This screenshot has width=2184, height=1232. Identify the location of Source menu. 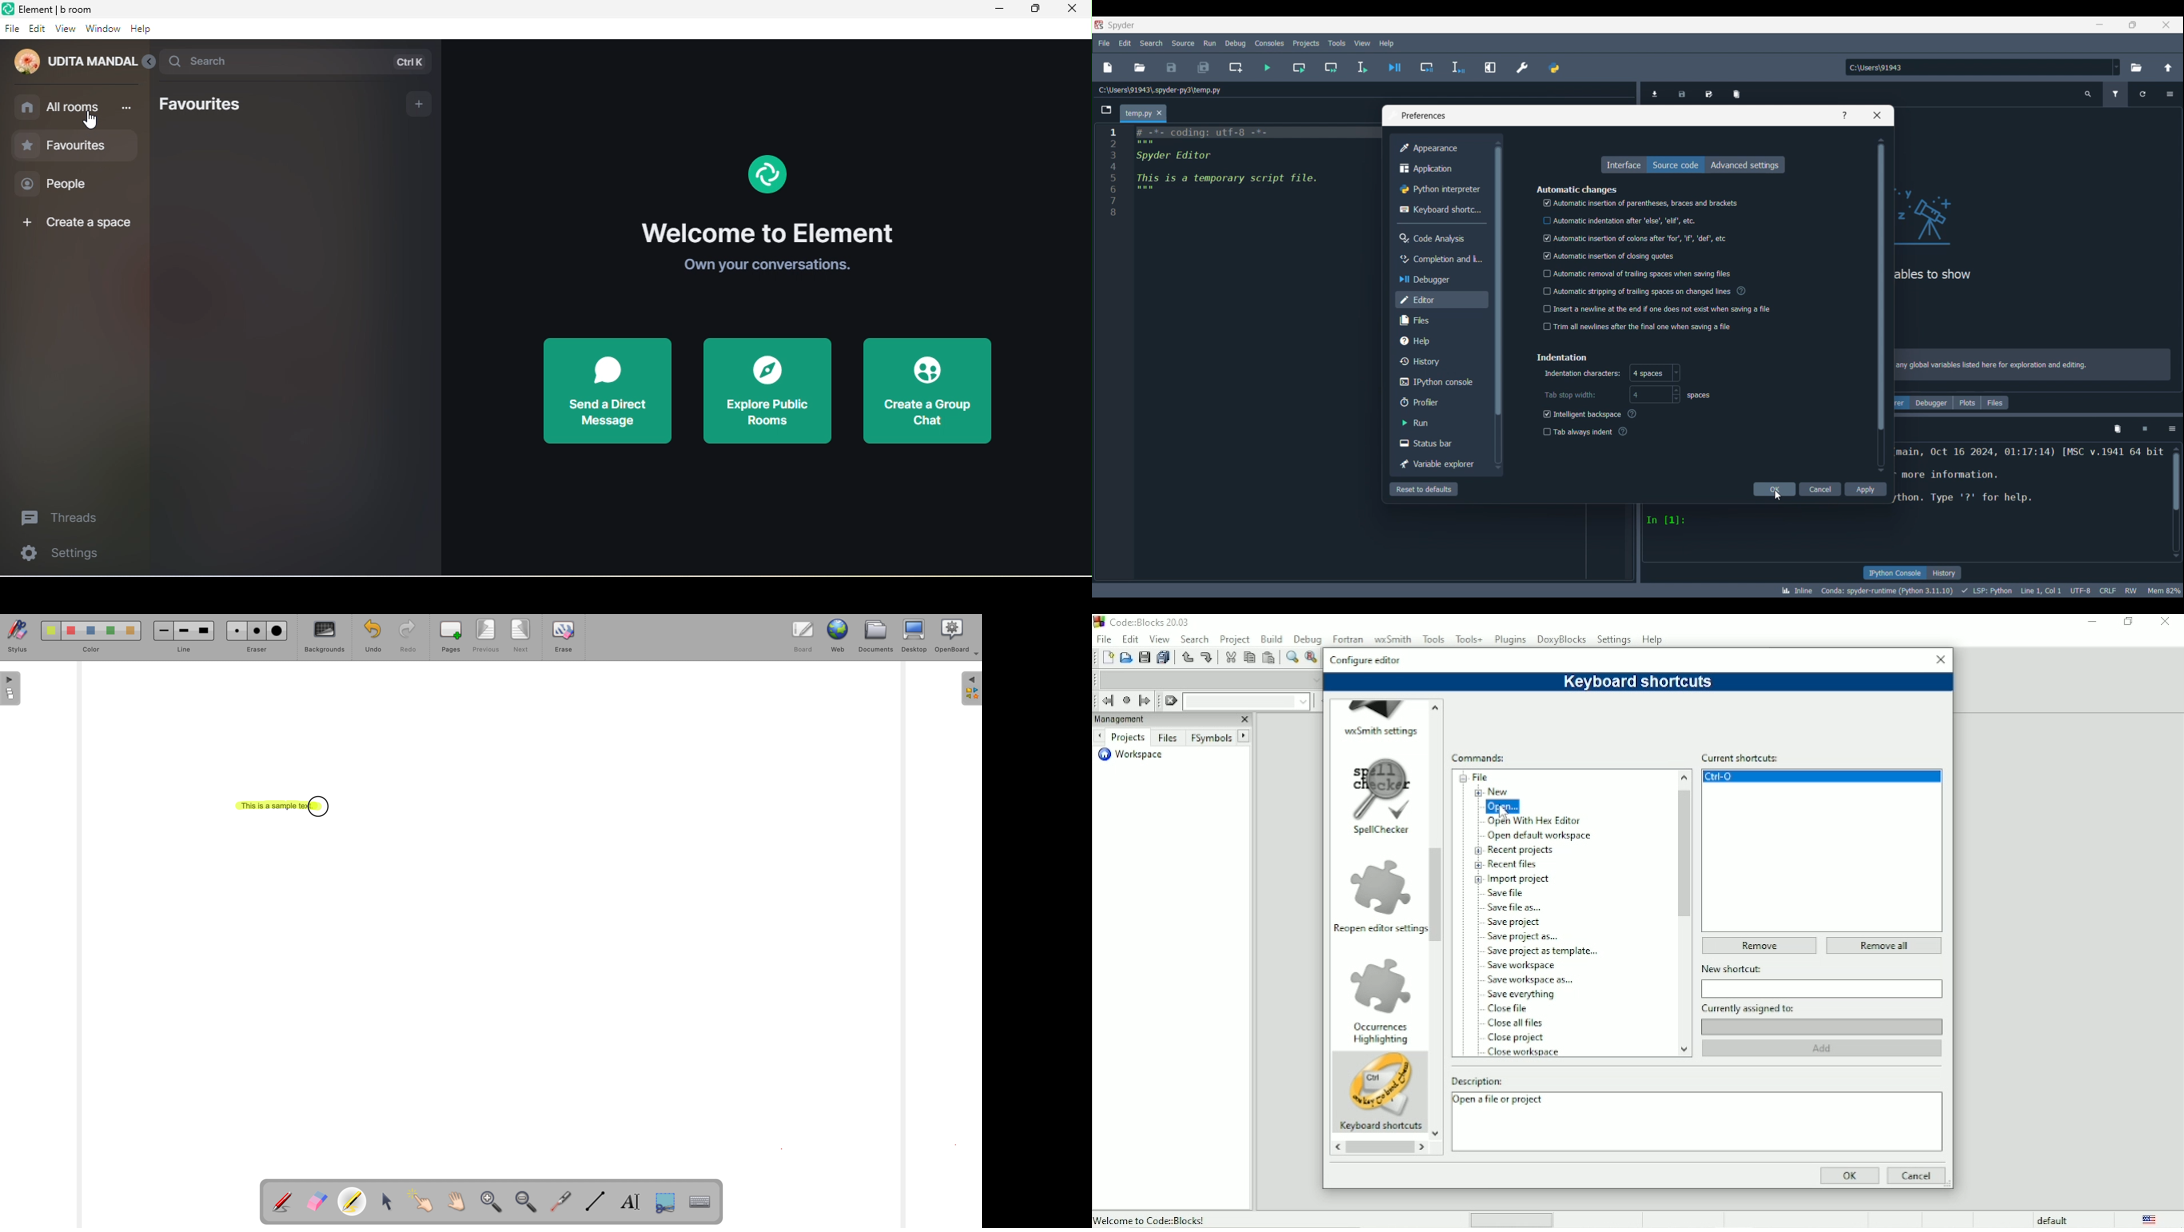
(1183, 43).